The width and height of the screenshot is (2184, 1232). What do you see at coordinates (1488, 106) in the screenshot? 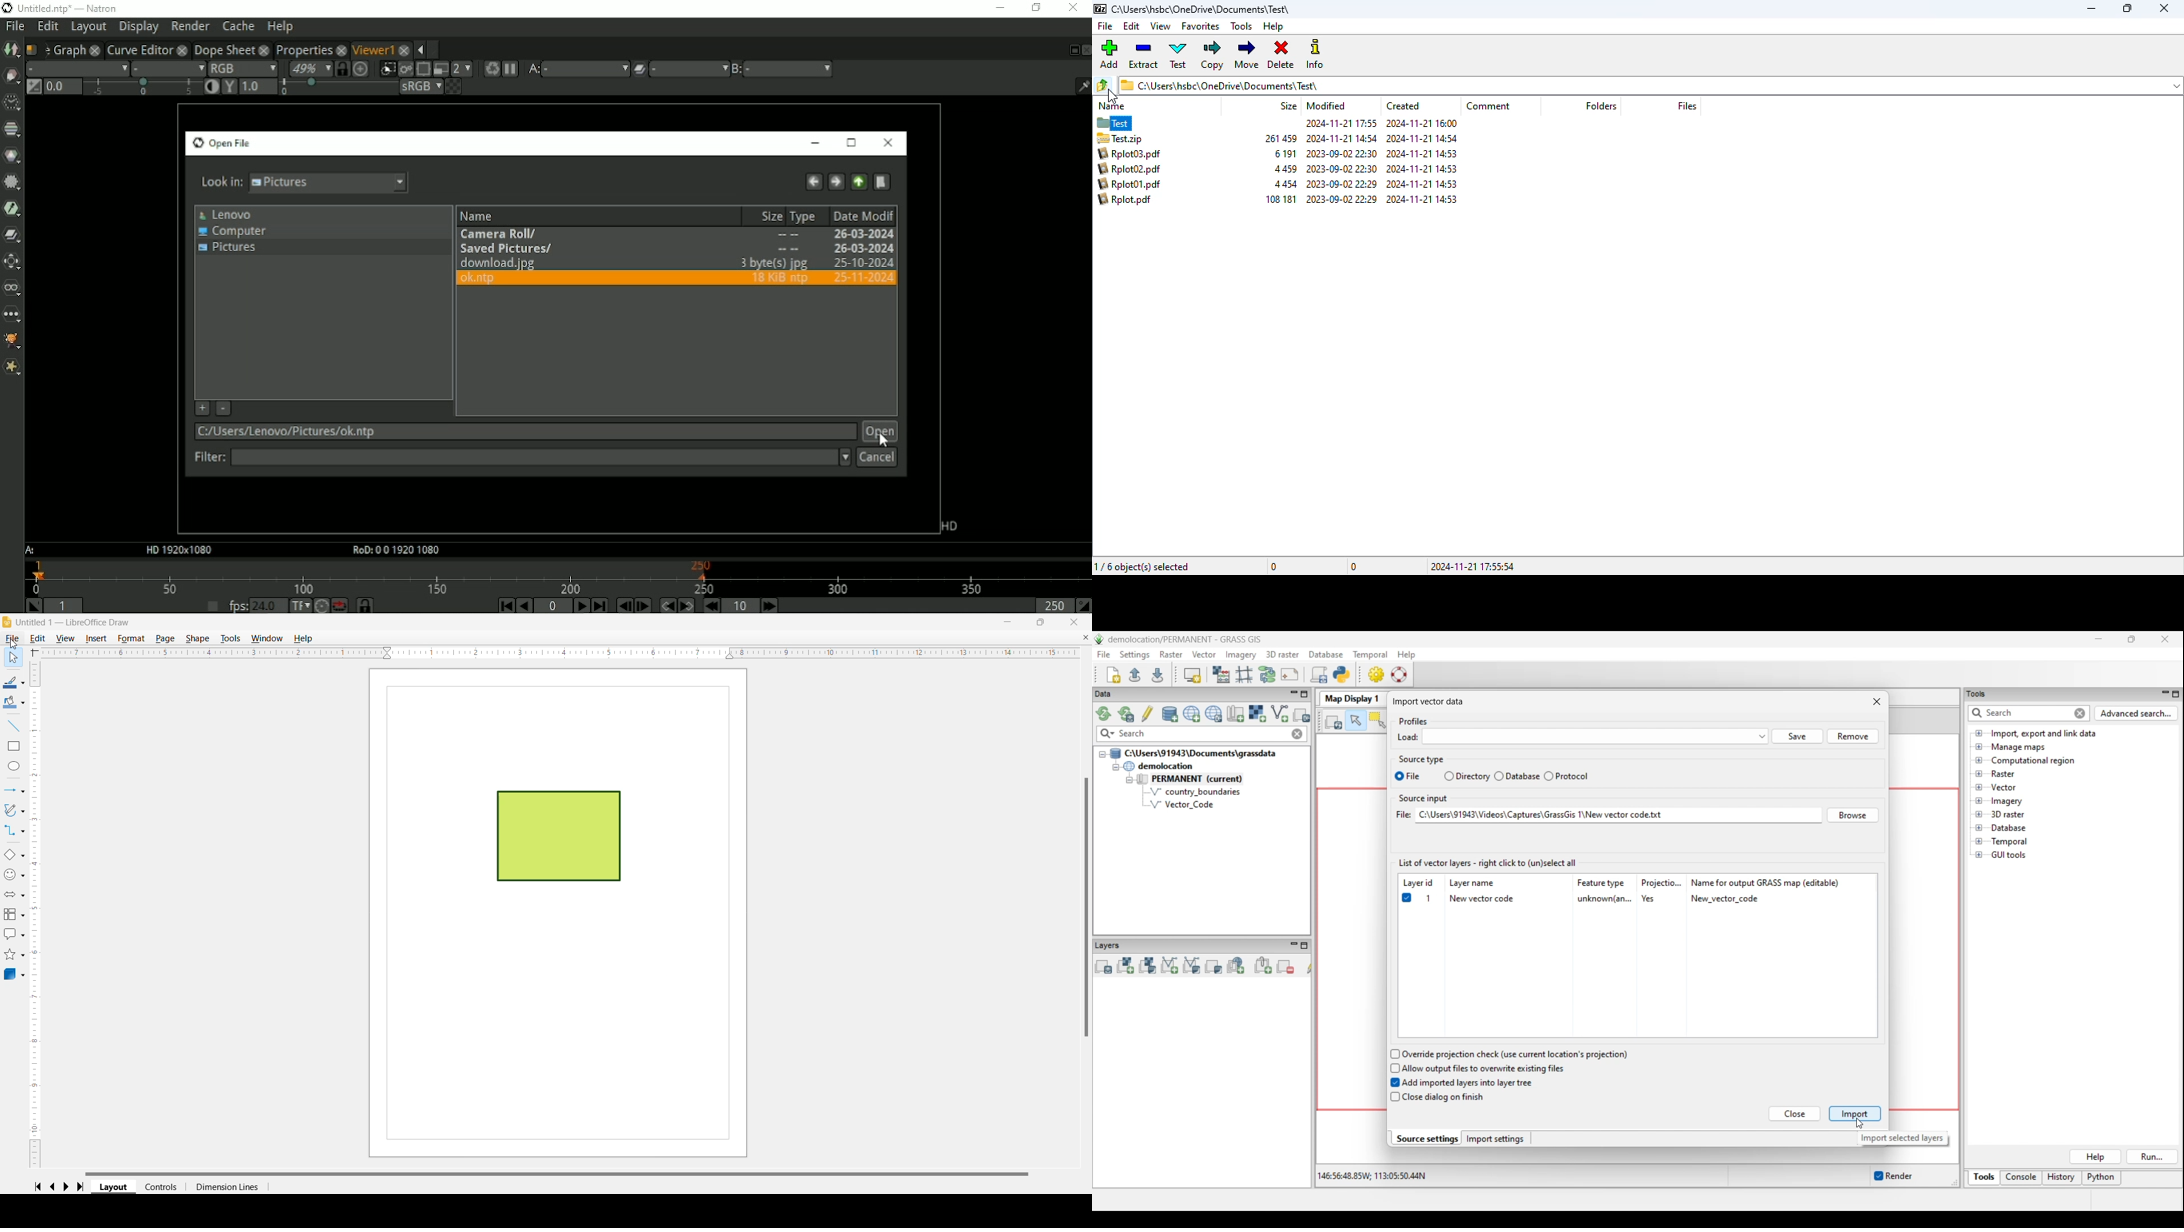
I see `comment` at bounding box center [1488, 106].